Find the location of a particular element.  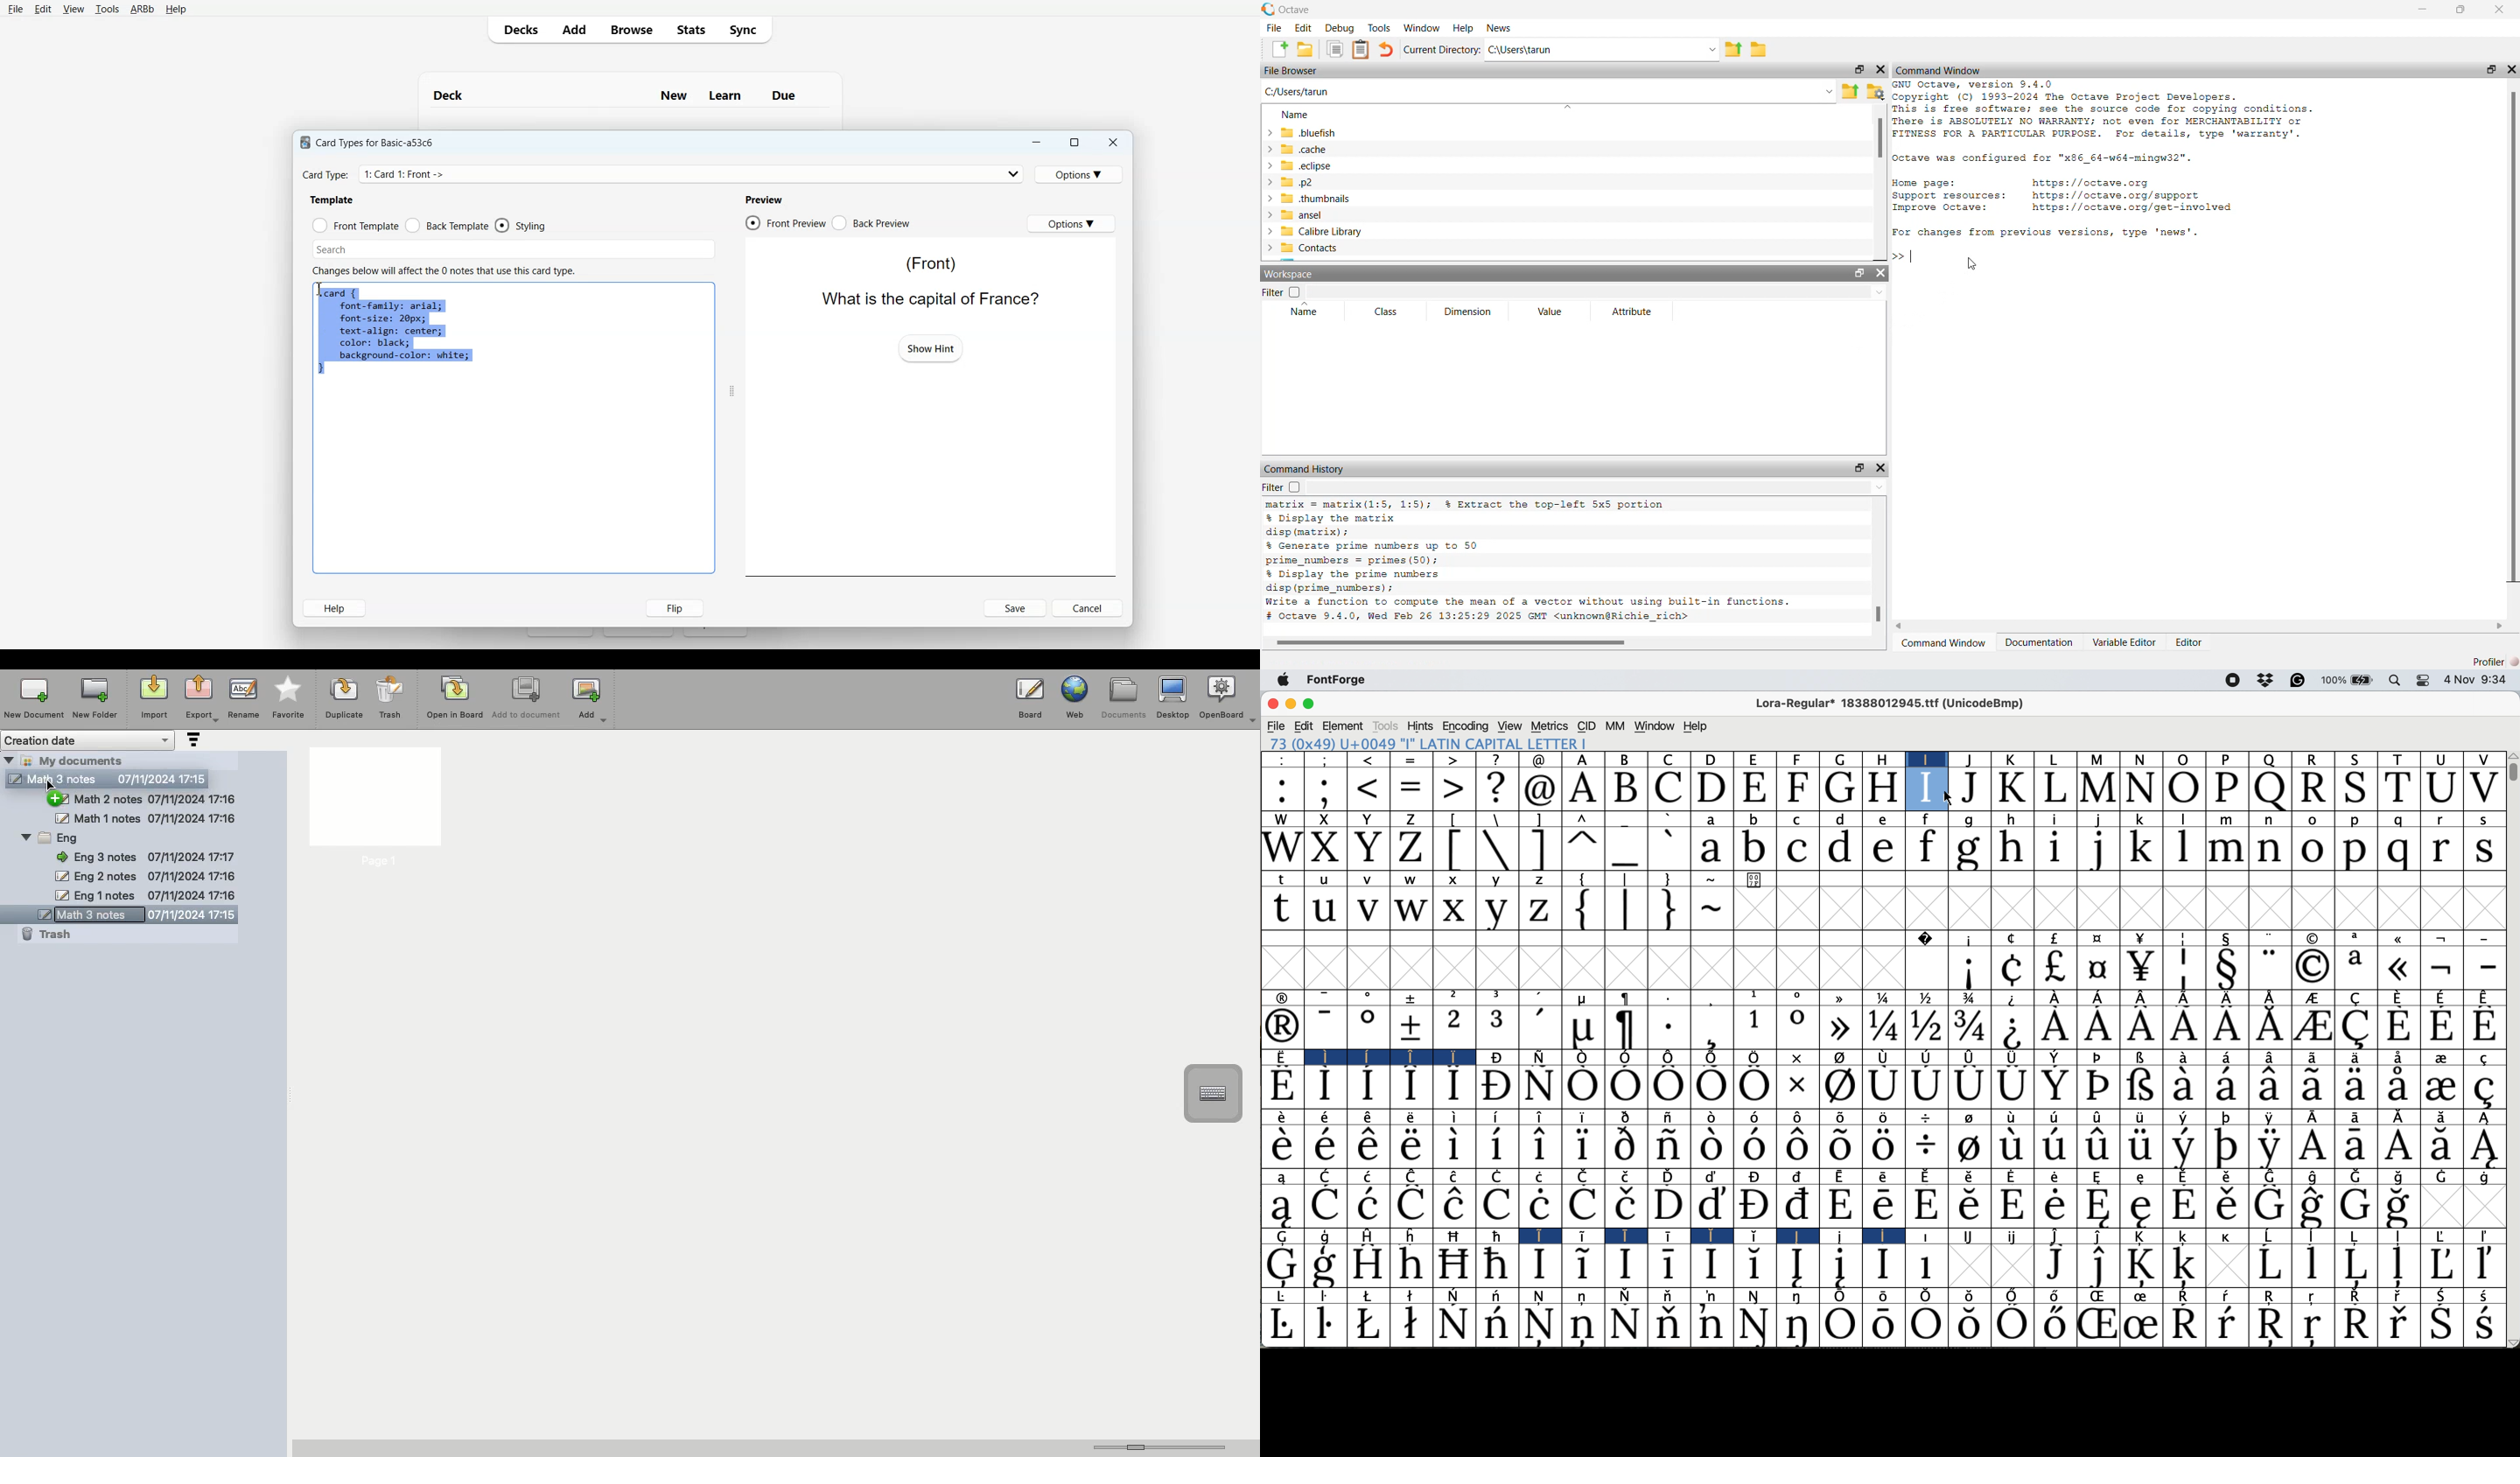

Symbol is located at coordinates (2442, 1145).